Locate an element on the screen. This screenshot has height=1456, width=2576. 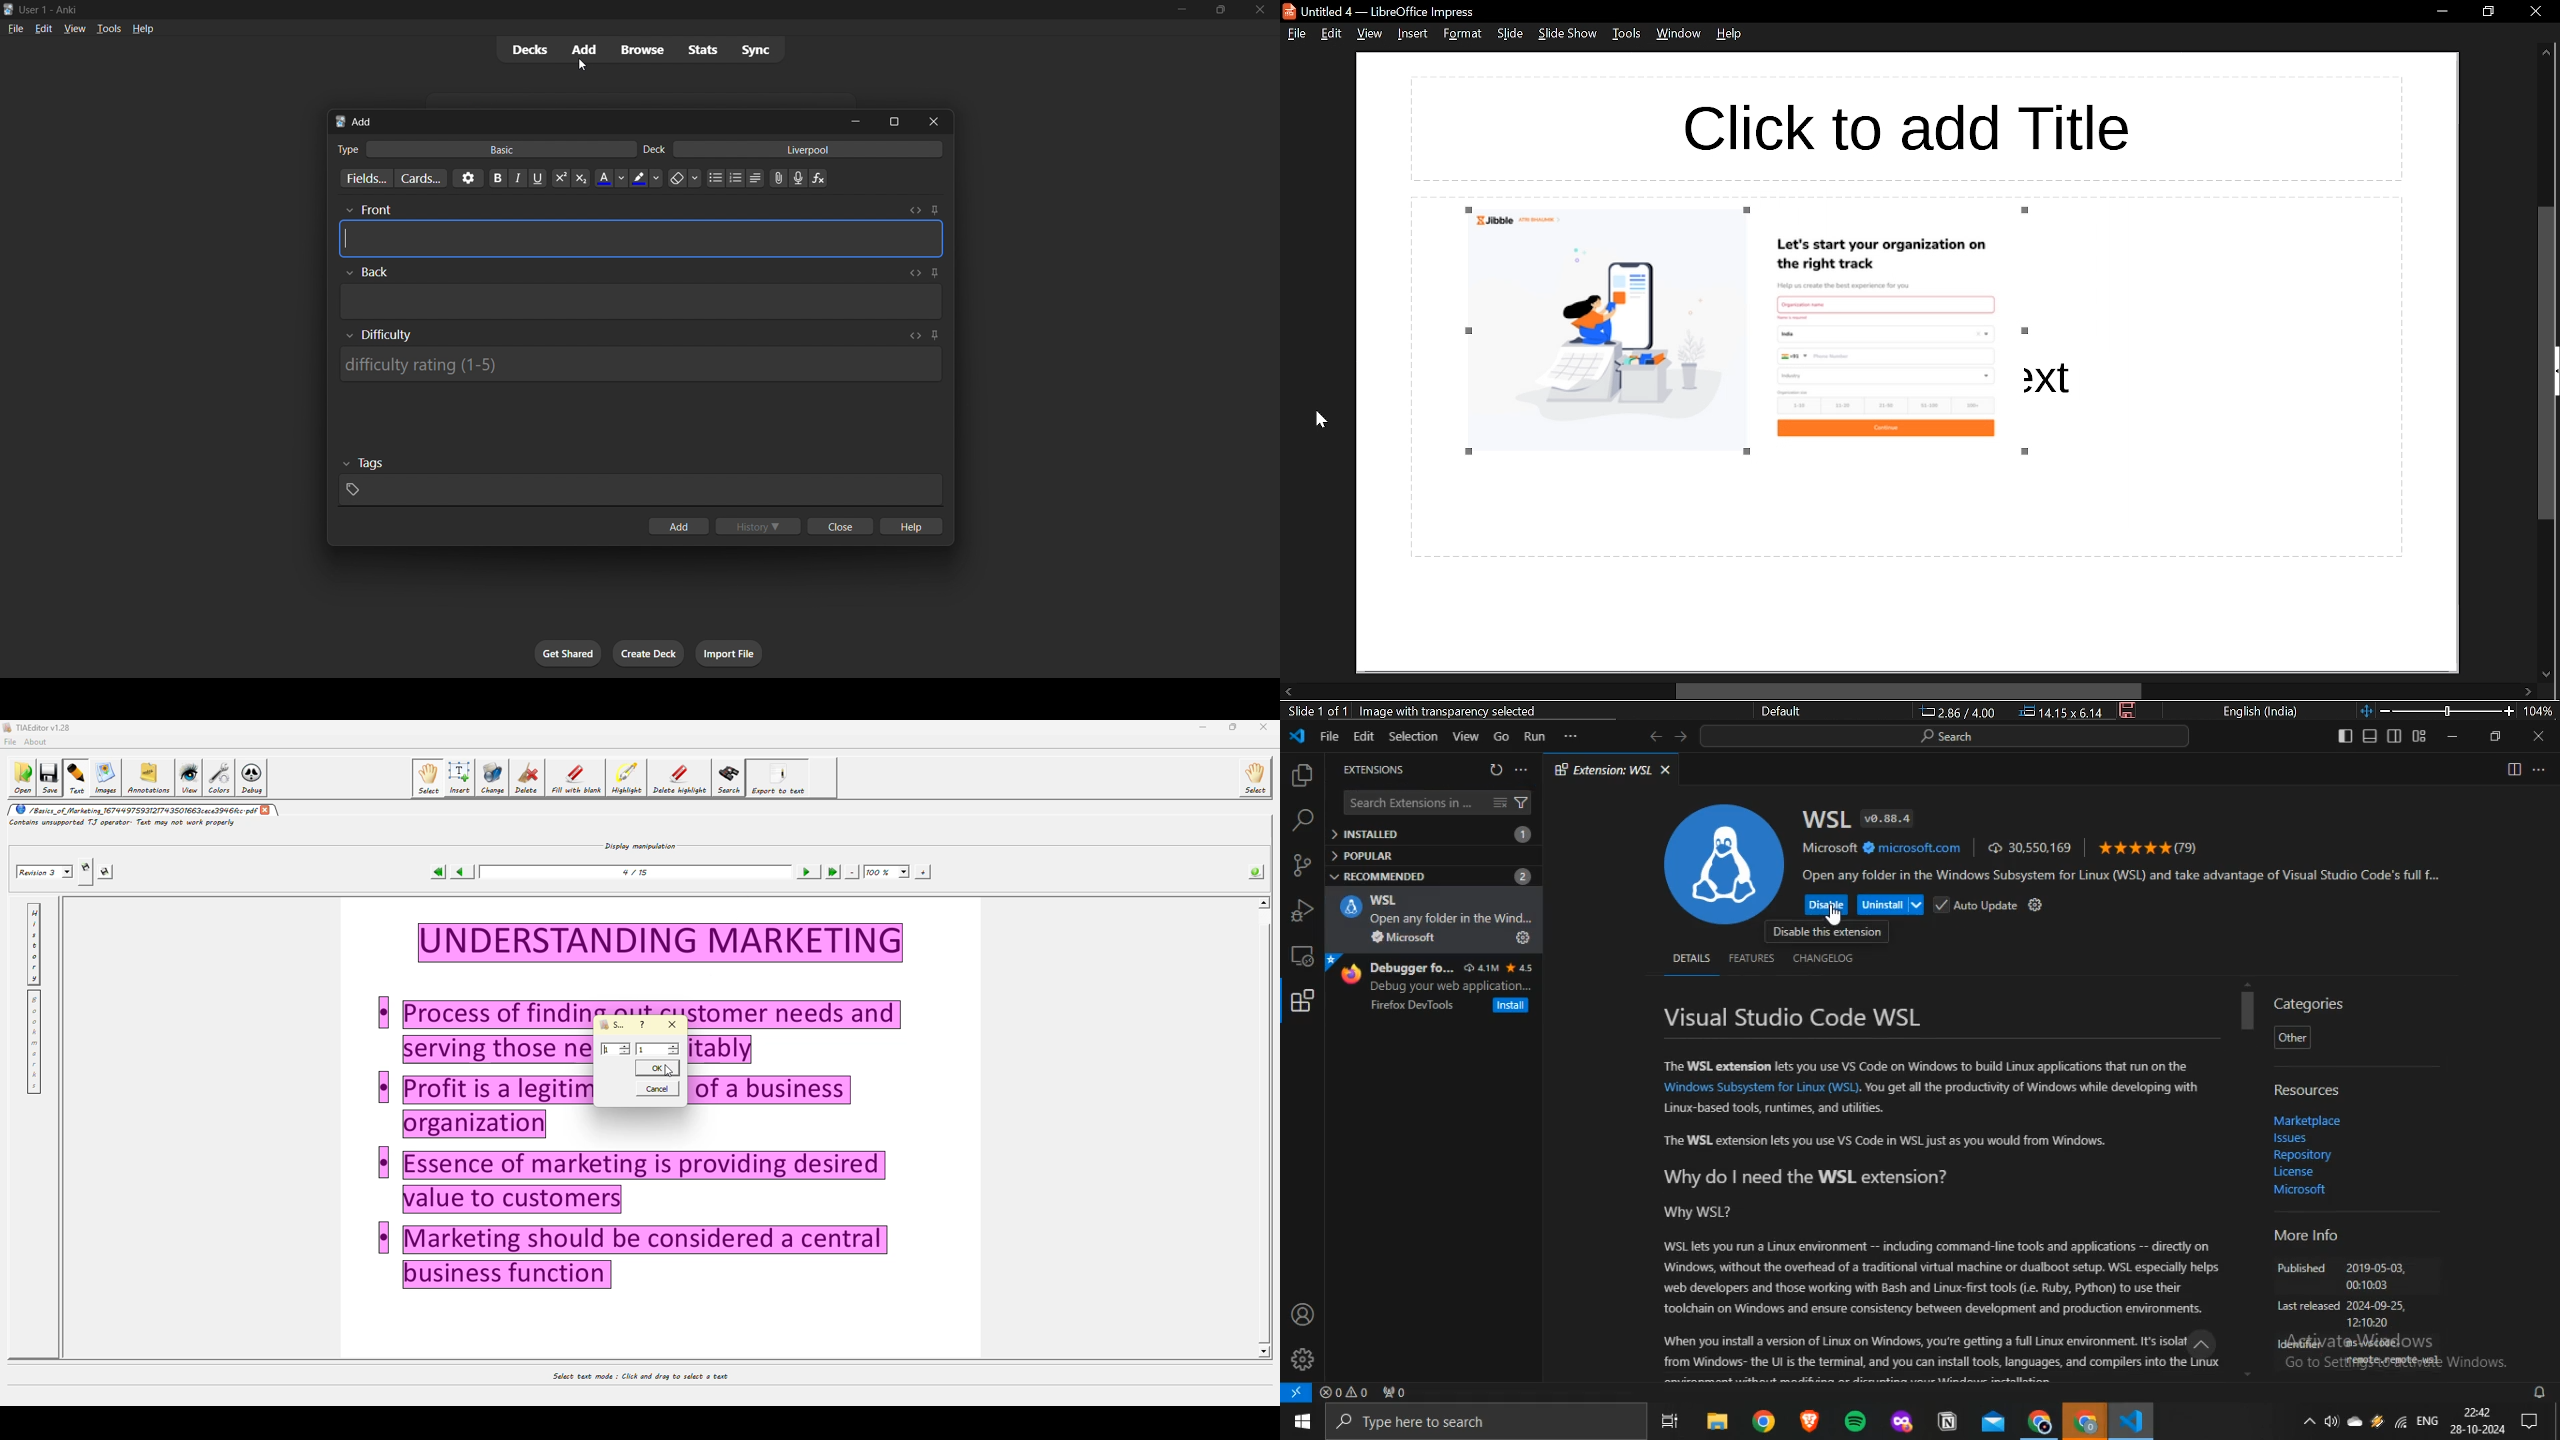
outlook is located at coordinates (1995, 1421).